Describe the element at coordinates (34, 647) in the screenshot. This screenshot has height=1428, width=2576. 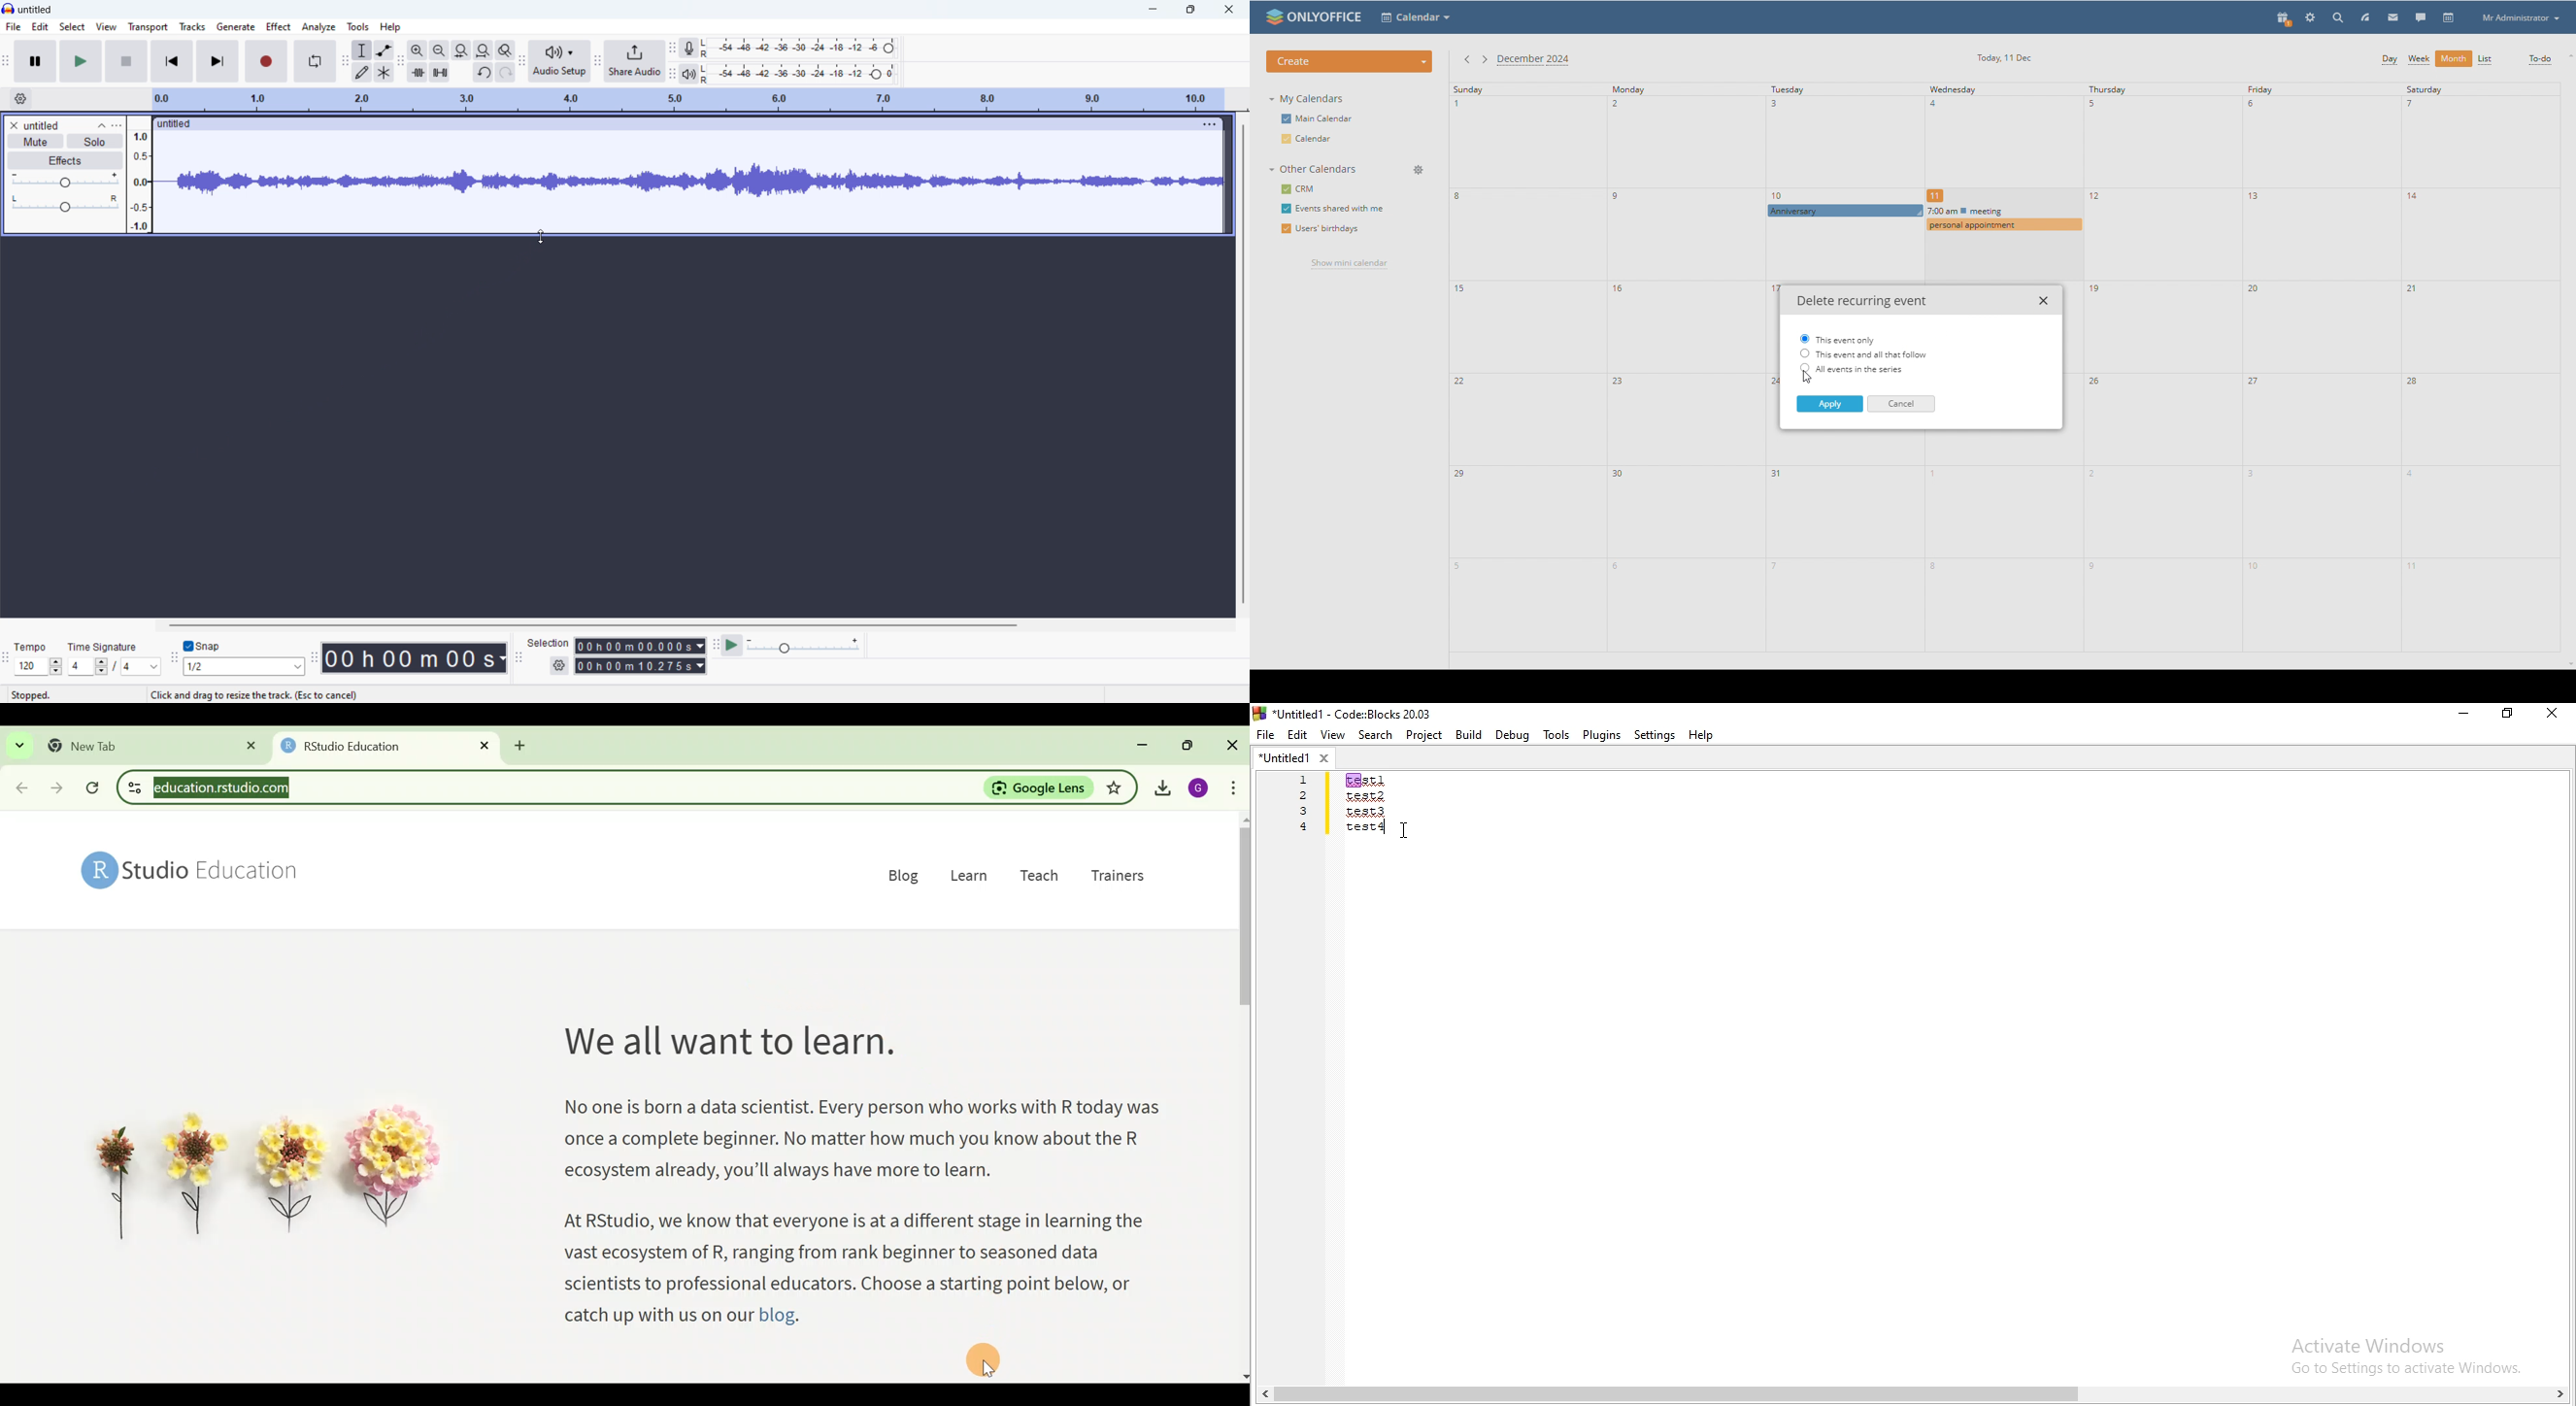
I see `Tempo` at that location.